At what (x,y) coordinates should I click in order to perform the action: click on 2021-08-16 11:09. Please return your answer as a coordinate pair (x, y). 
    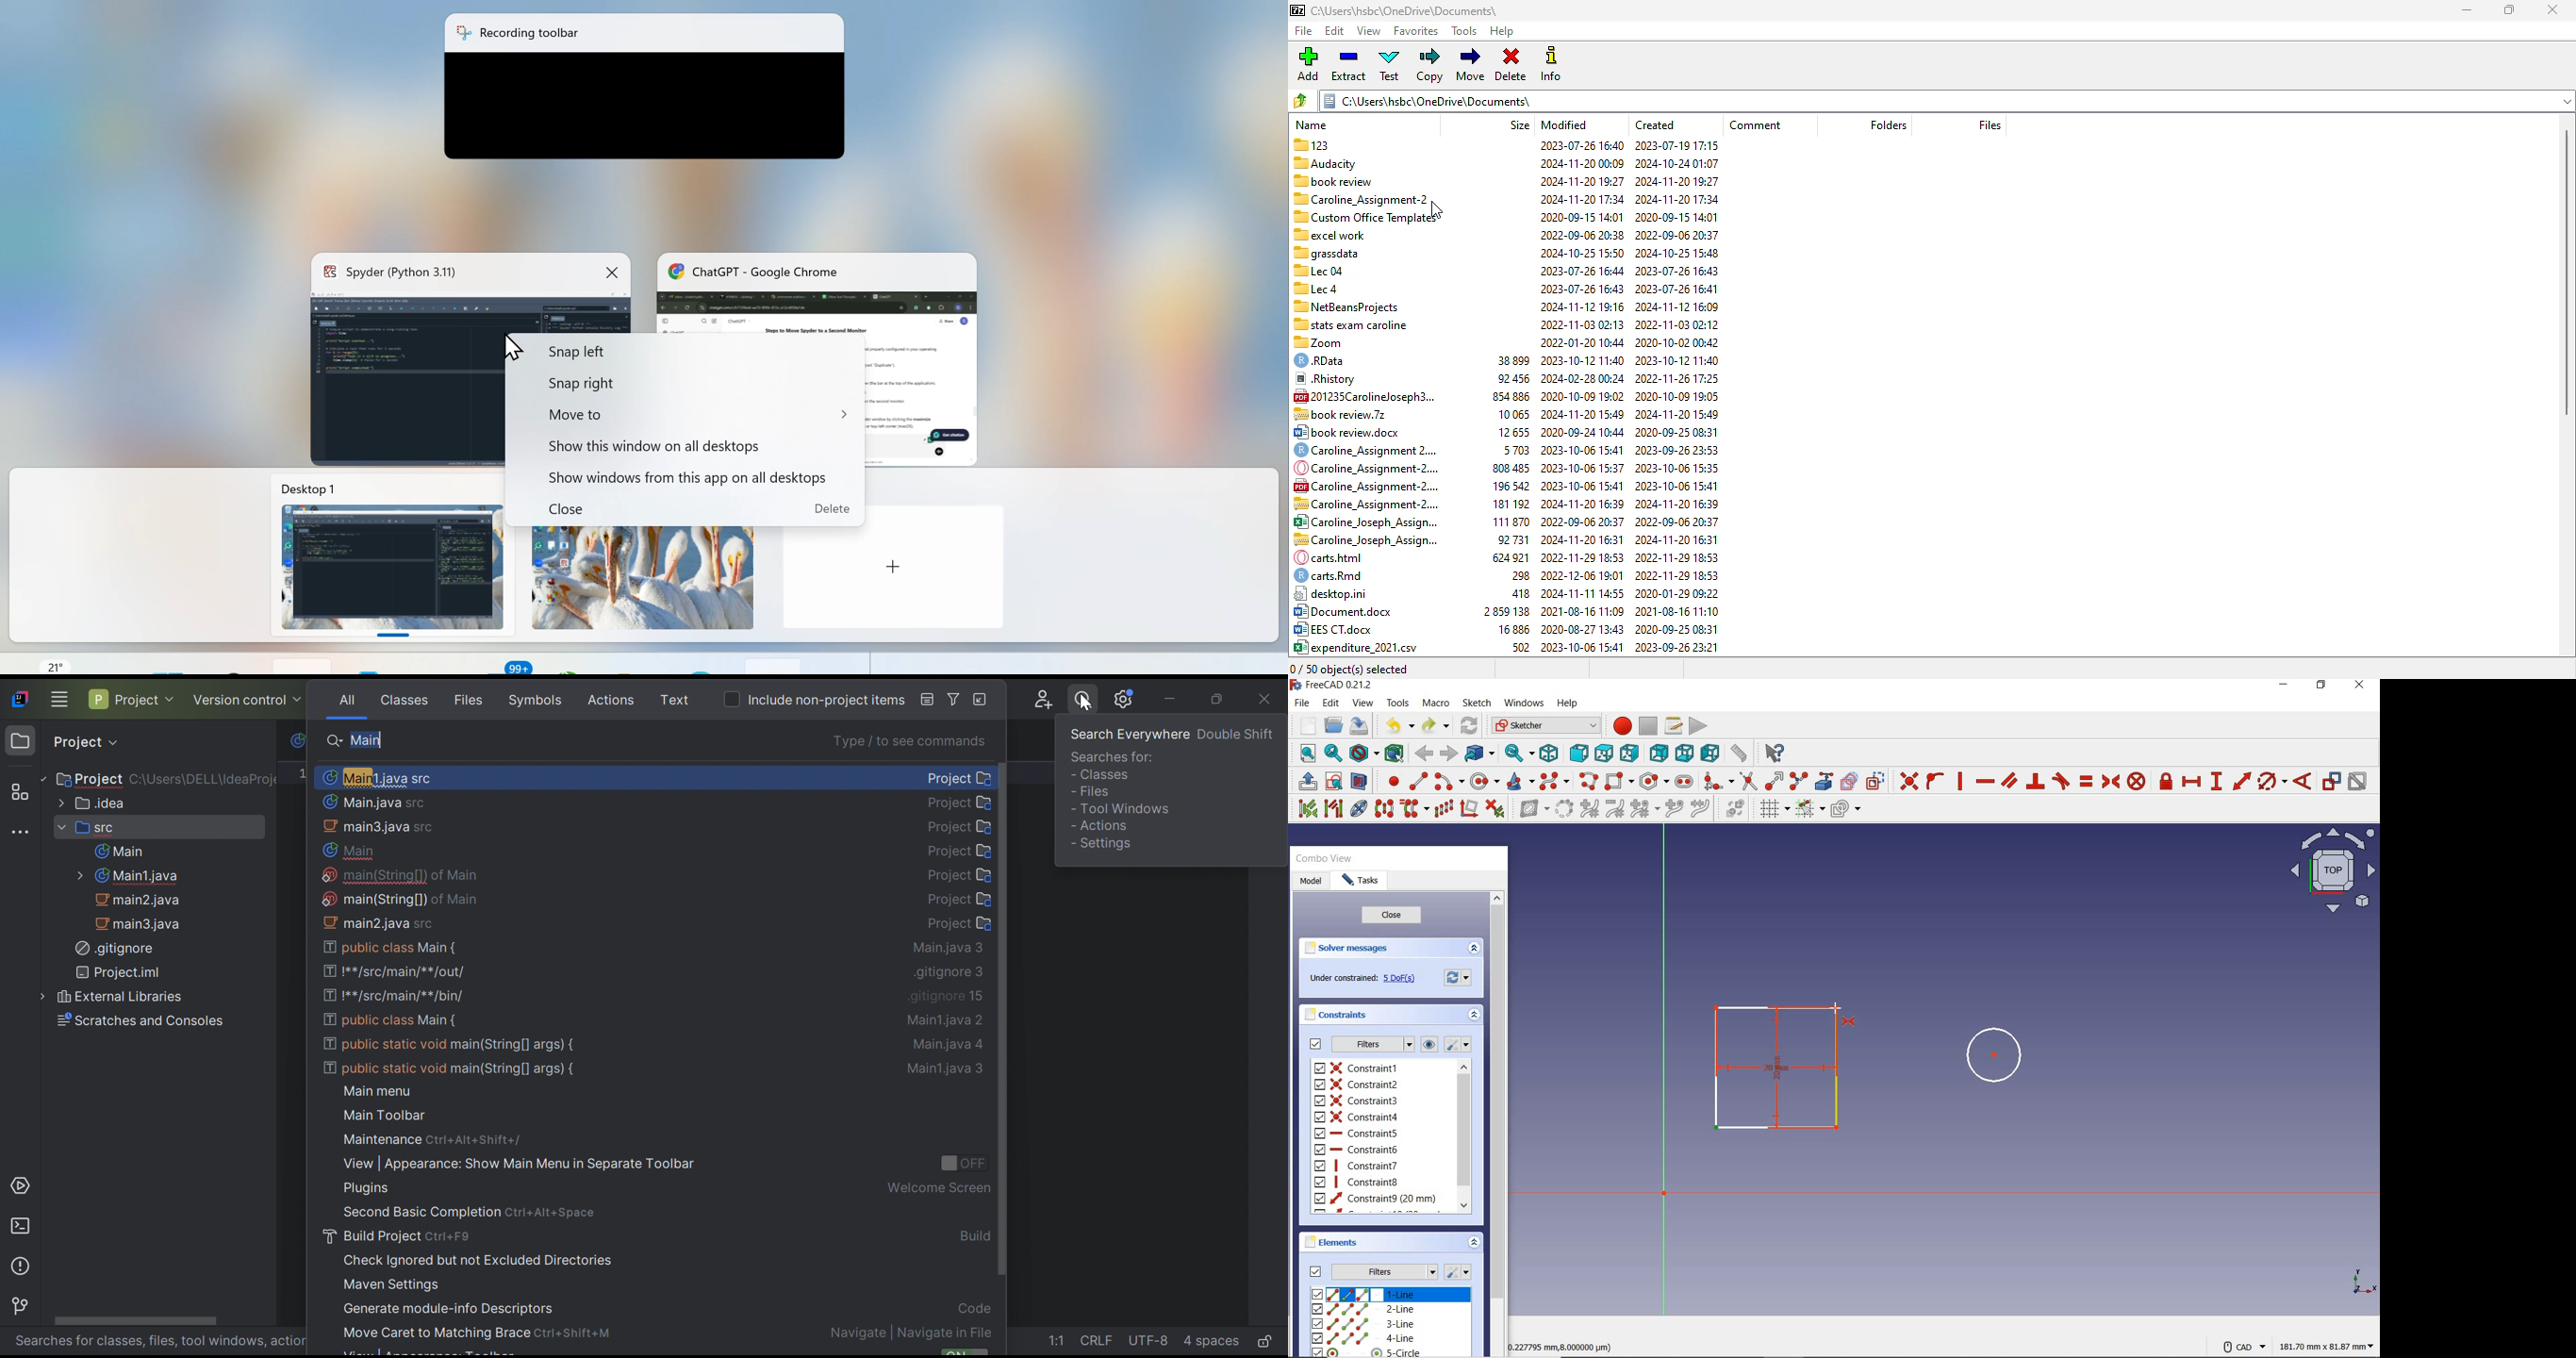
    Looking at the image, I should click on (1581, 612).